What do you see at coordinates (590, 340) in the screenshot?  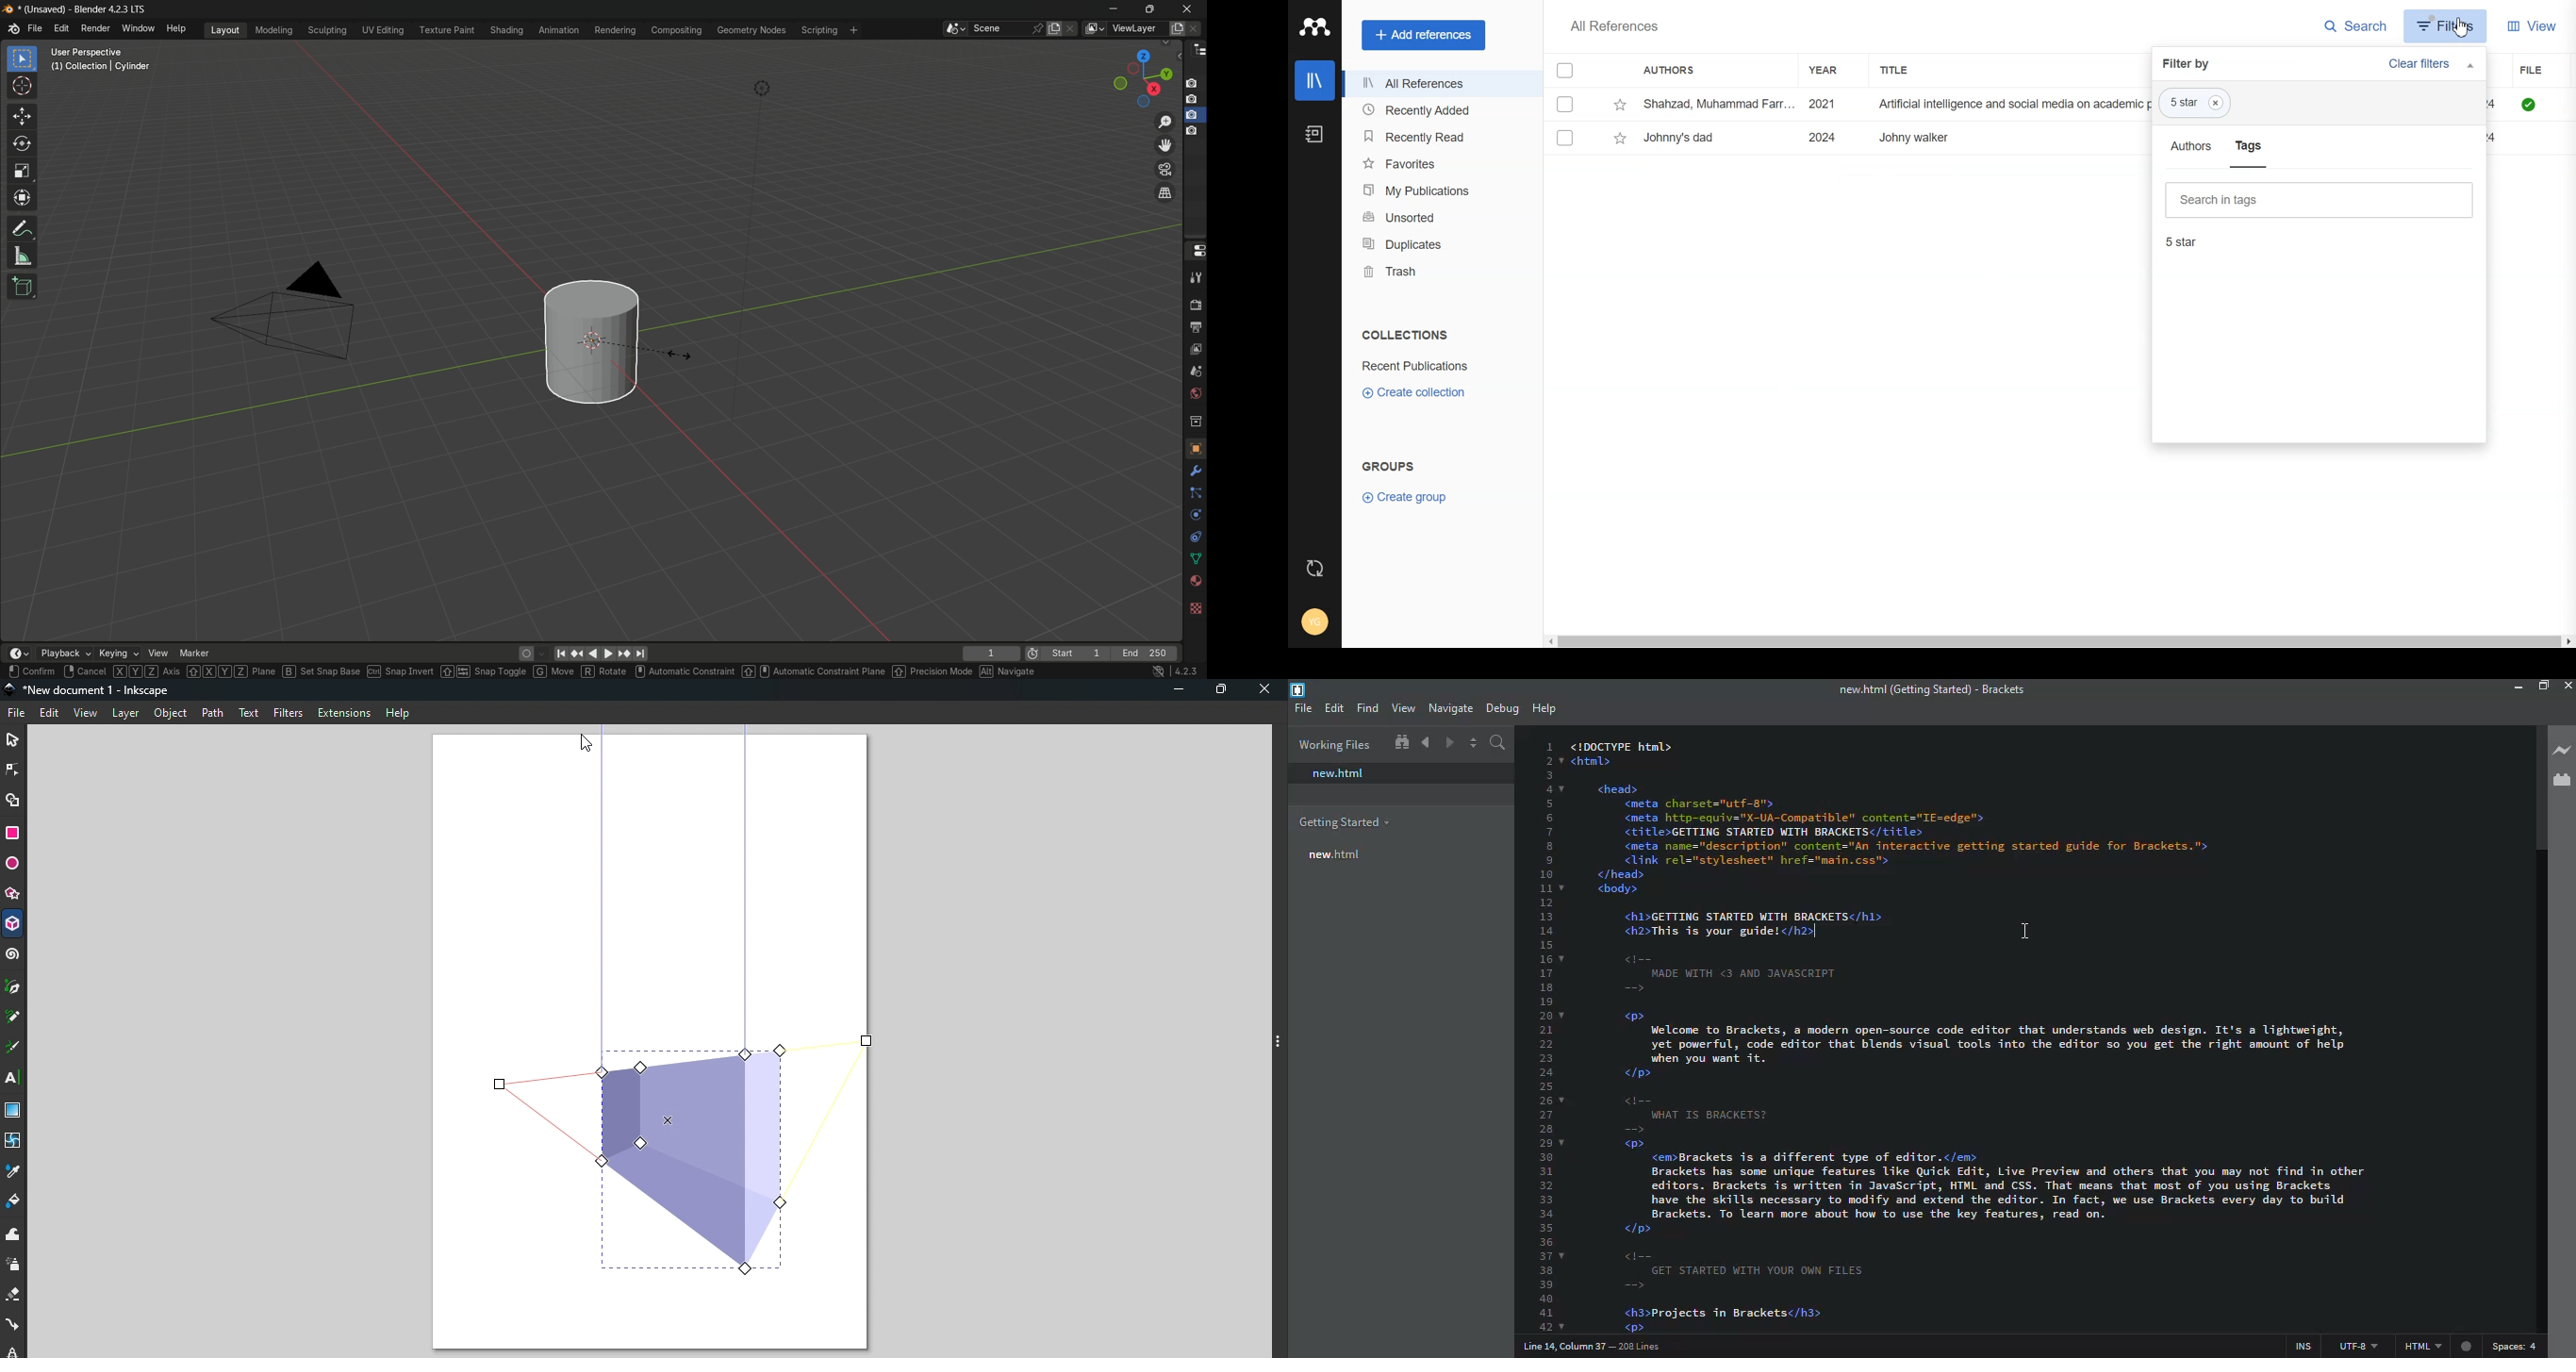 I see `cylinder` at bounding box center [590, 340].